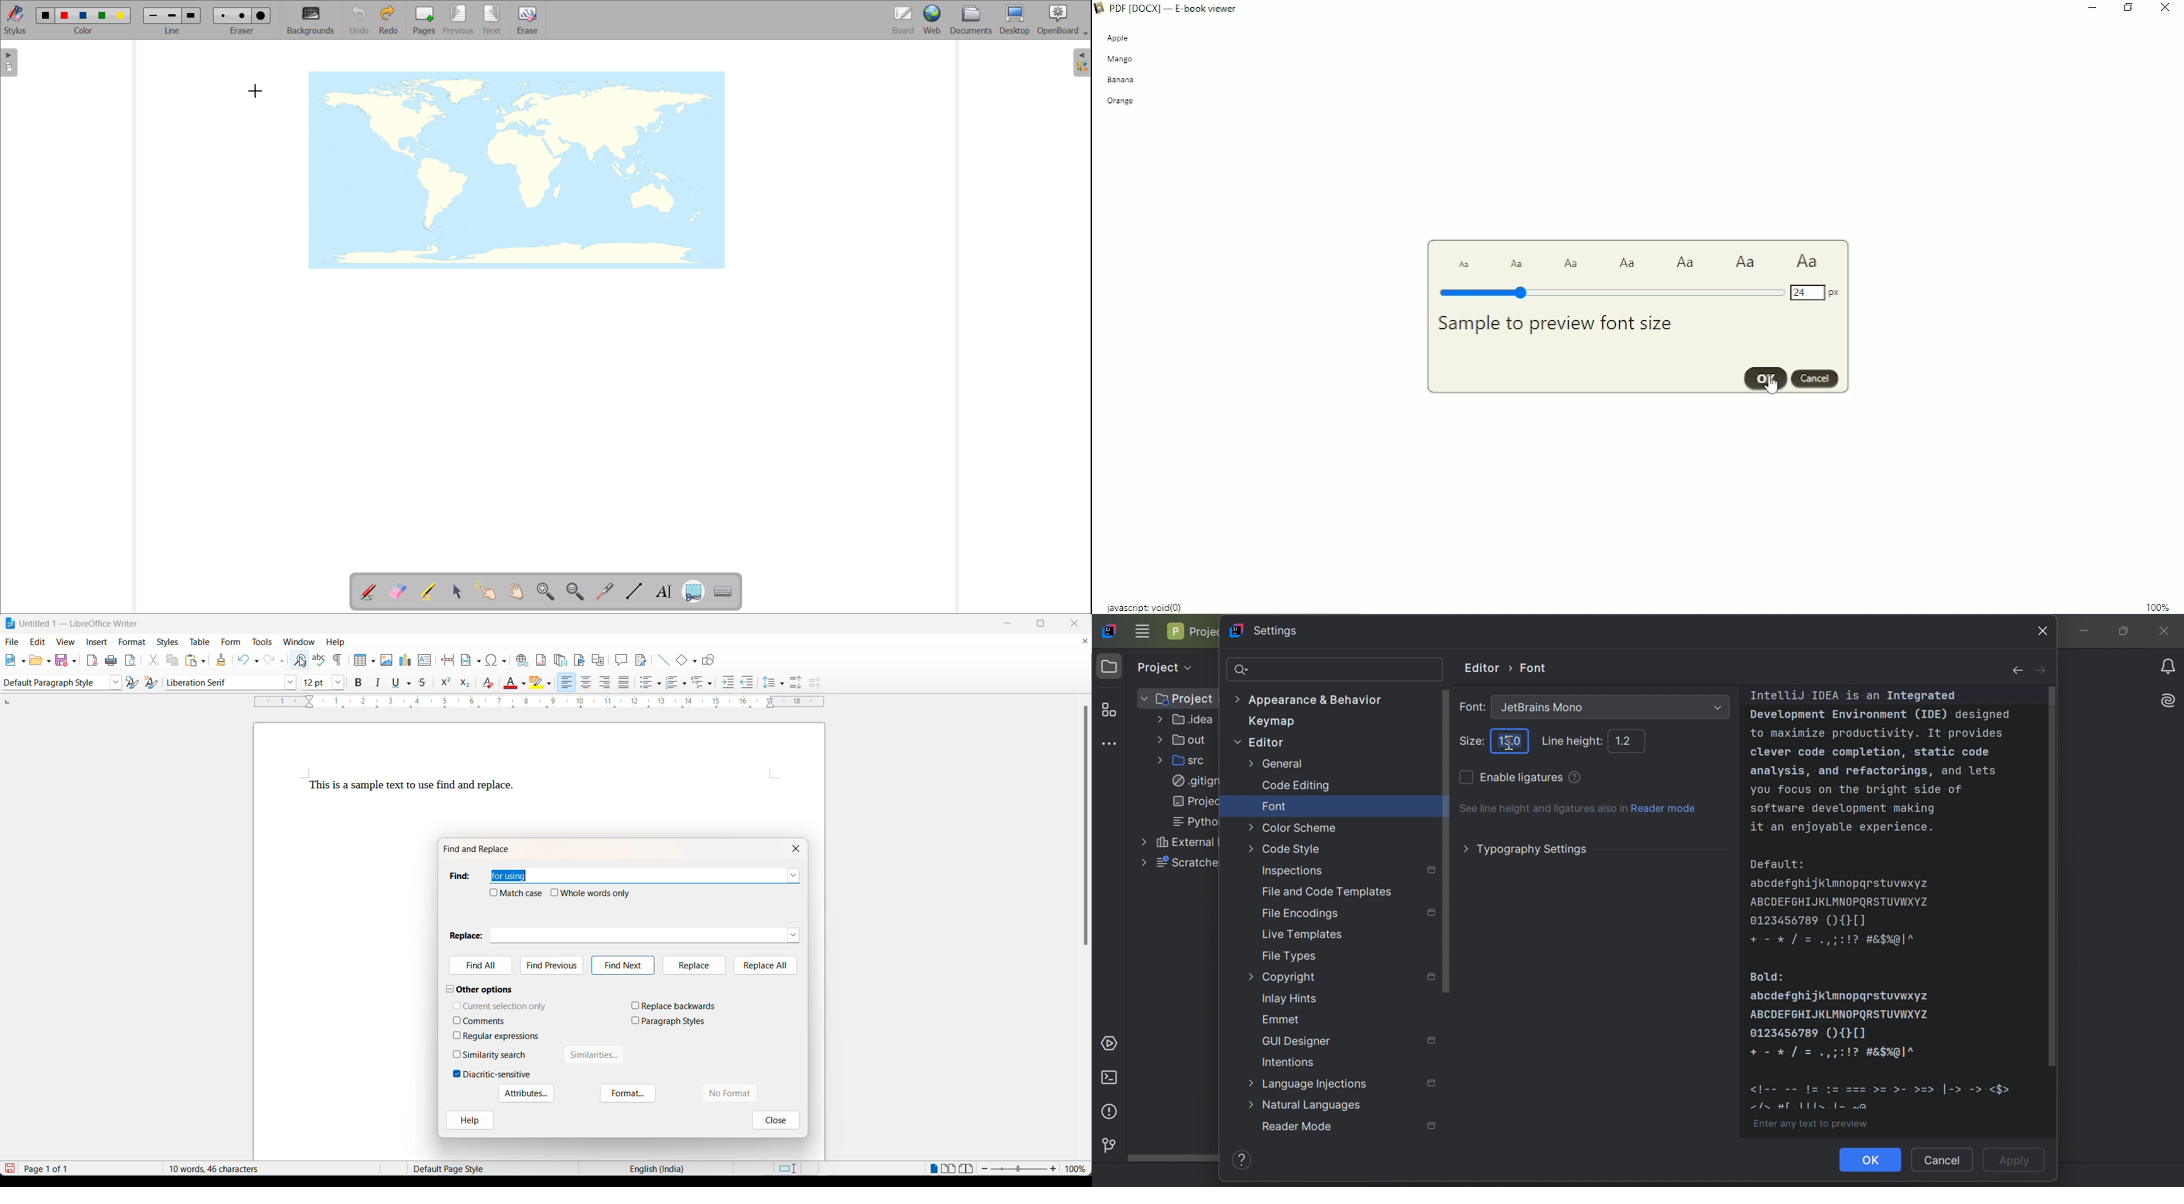 This screenshot has height=1204, width=2184. What do you see at coordinates (467, 935) in the screenshot?
I see `replace heading` at bounding box center [467, 935].